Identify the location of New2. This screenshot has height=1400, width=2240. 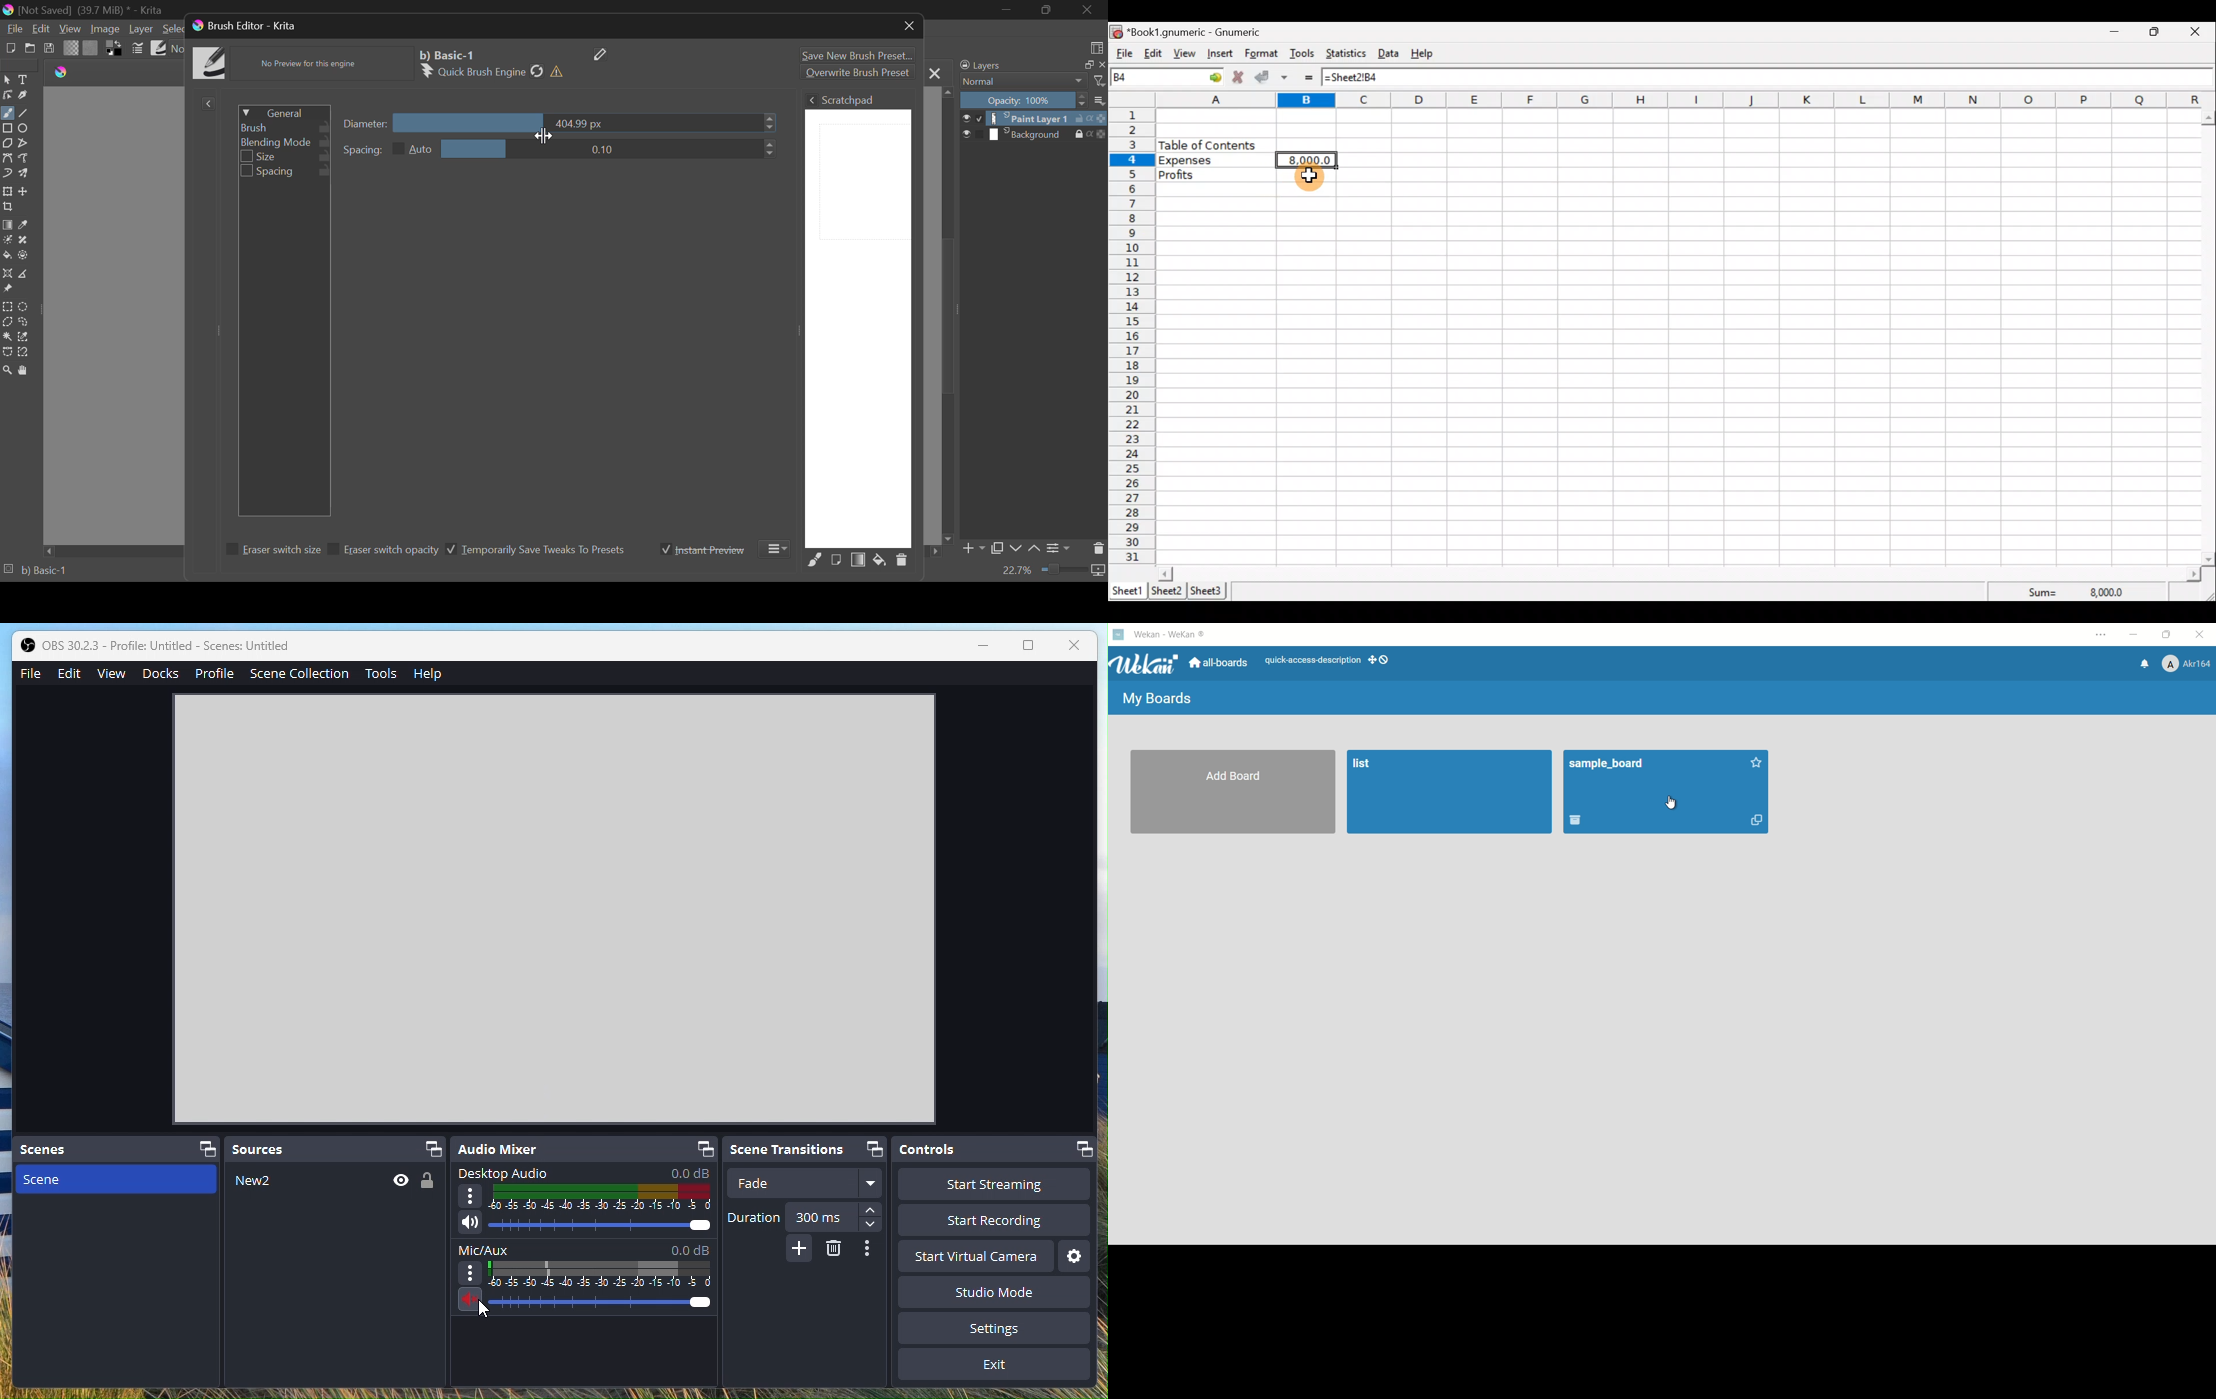
(335, 1274).